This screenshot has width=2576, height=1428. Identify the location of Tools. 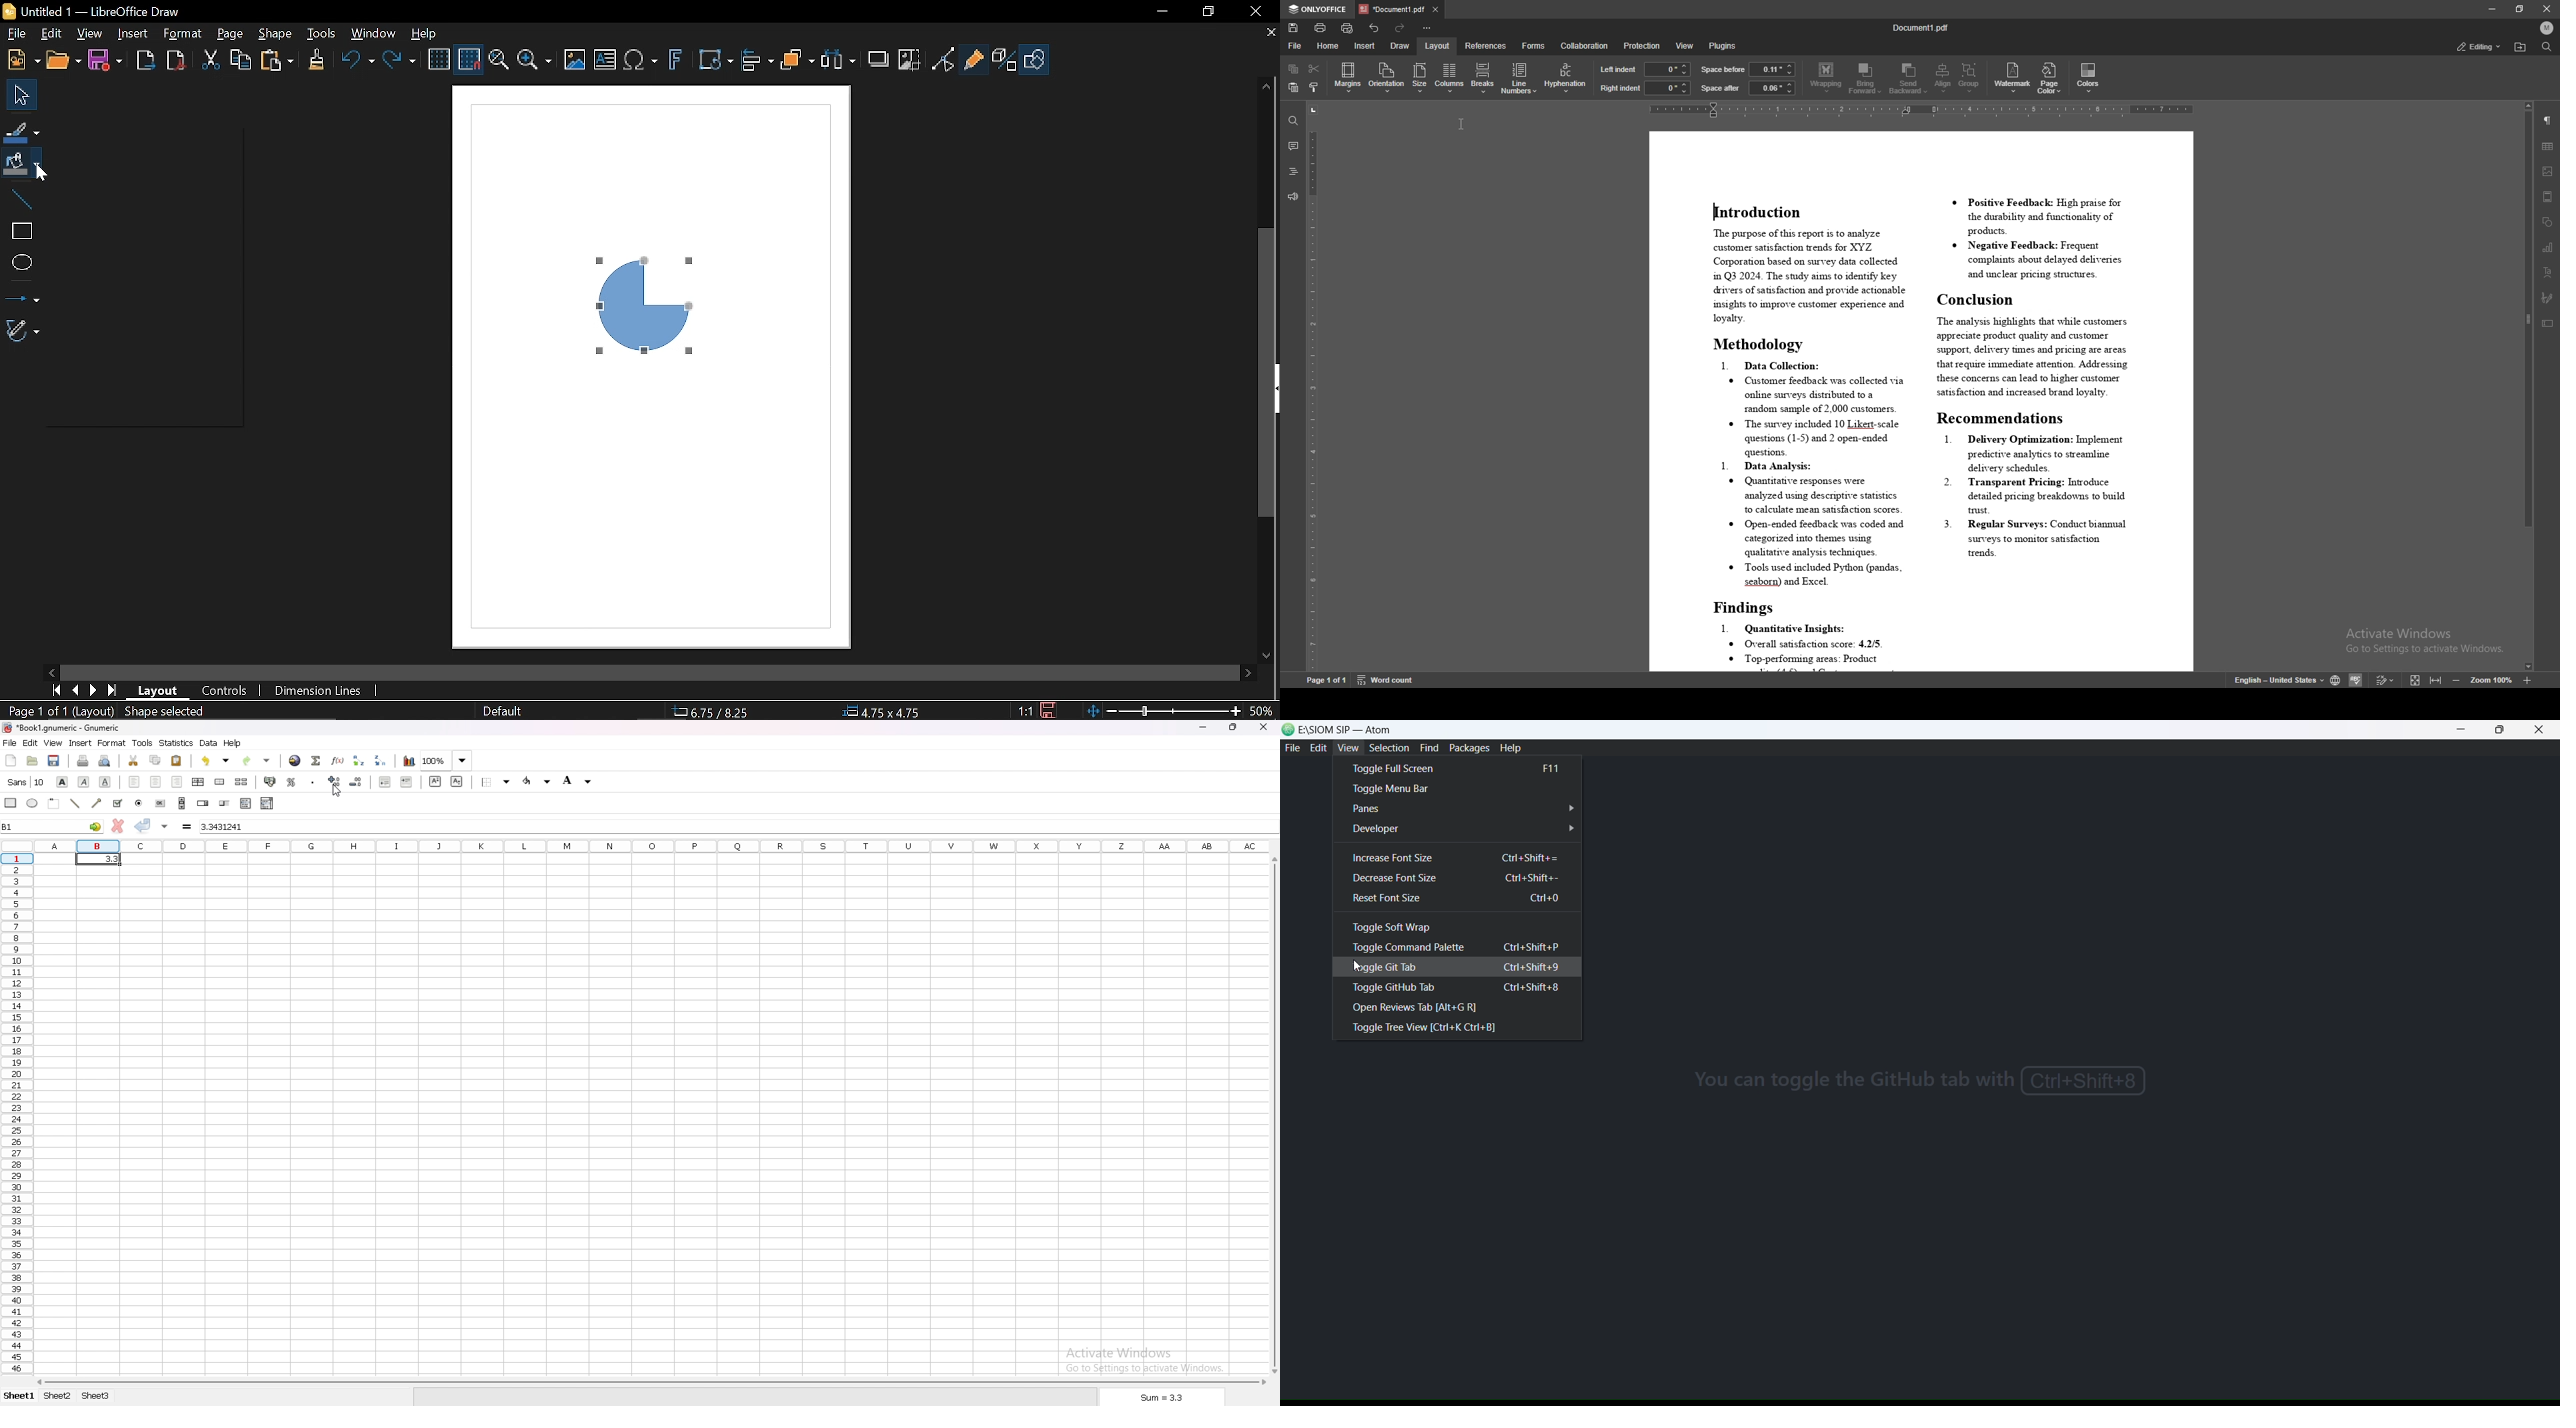
(324, 34).